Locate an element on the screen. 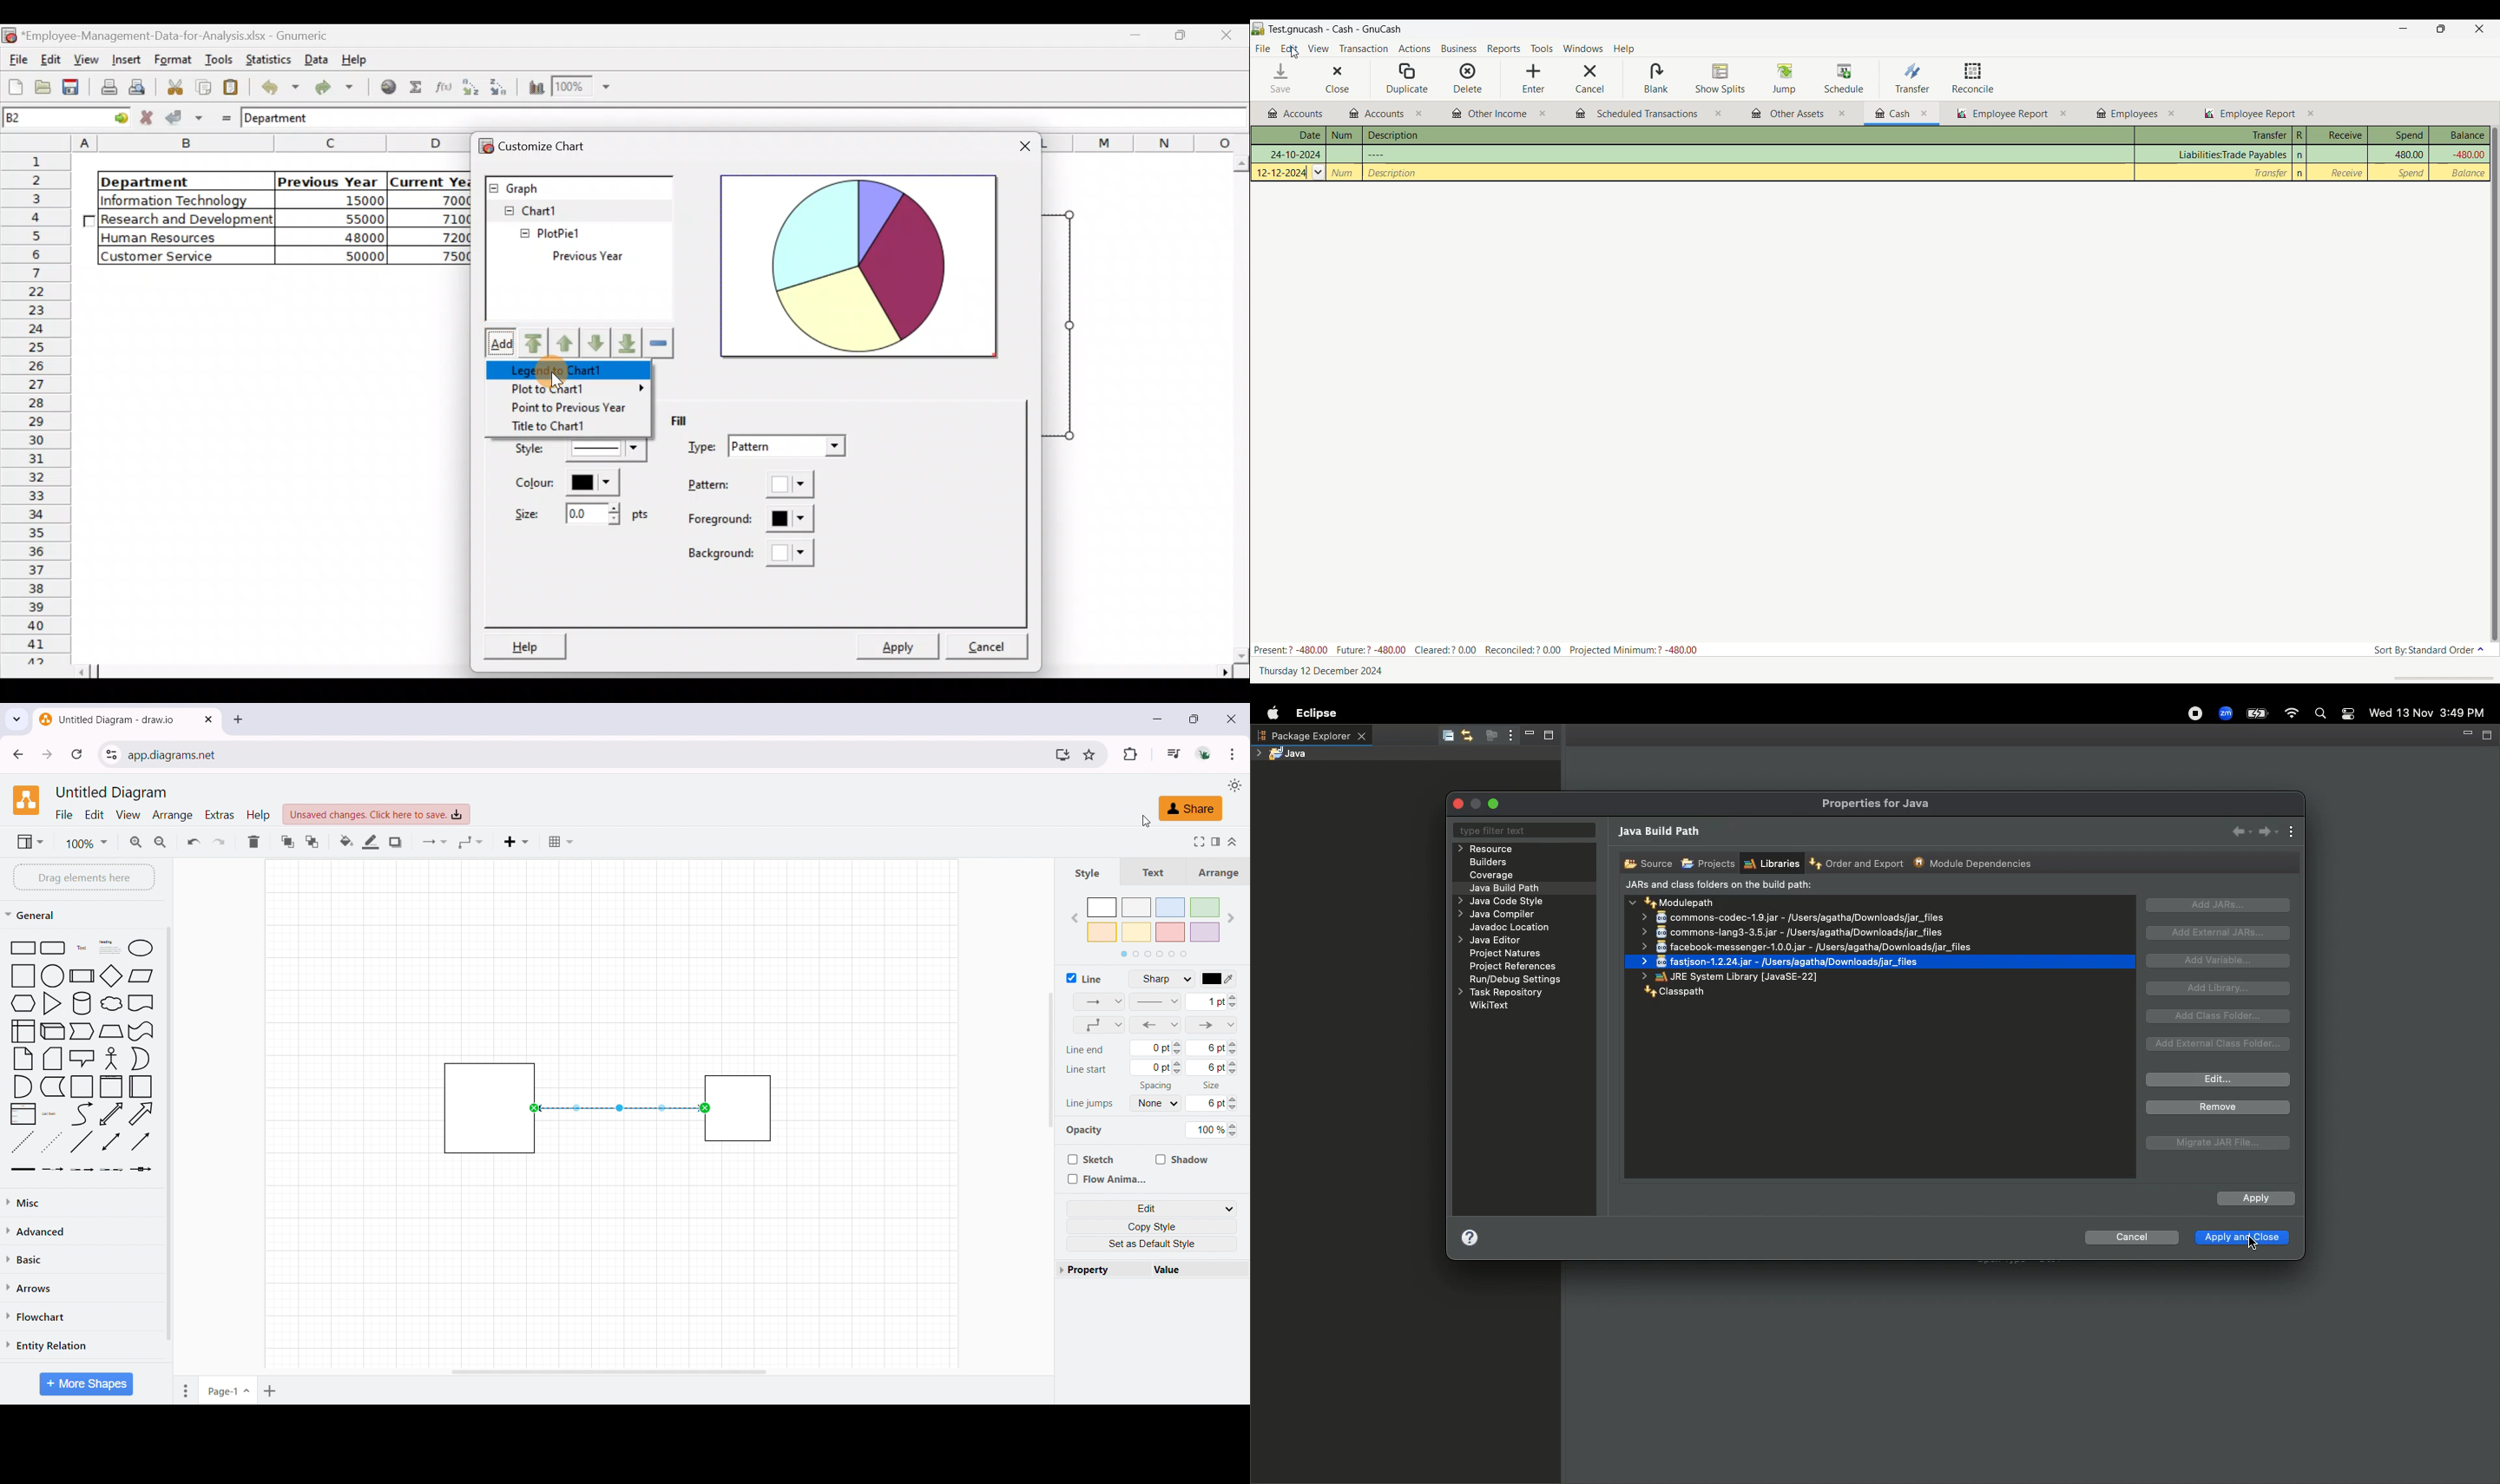  Cut the selection is located at coordinates (174, 85).